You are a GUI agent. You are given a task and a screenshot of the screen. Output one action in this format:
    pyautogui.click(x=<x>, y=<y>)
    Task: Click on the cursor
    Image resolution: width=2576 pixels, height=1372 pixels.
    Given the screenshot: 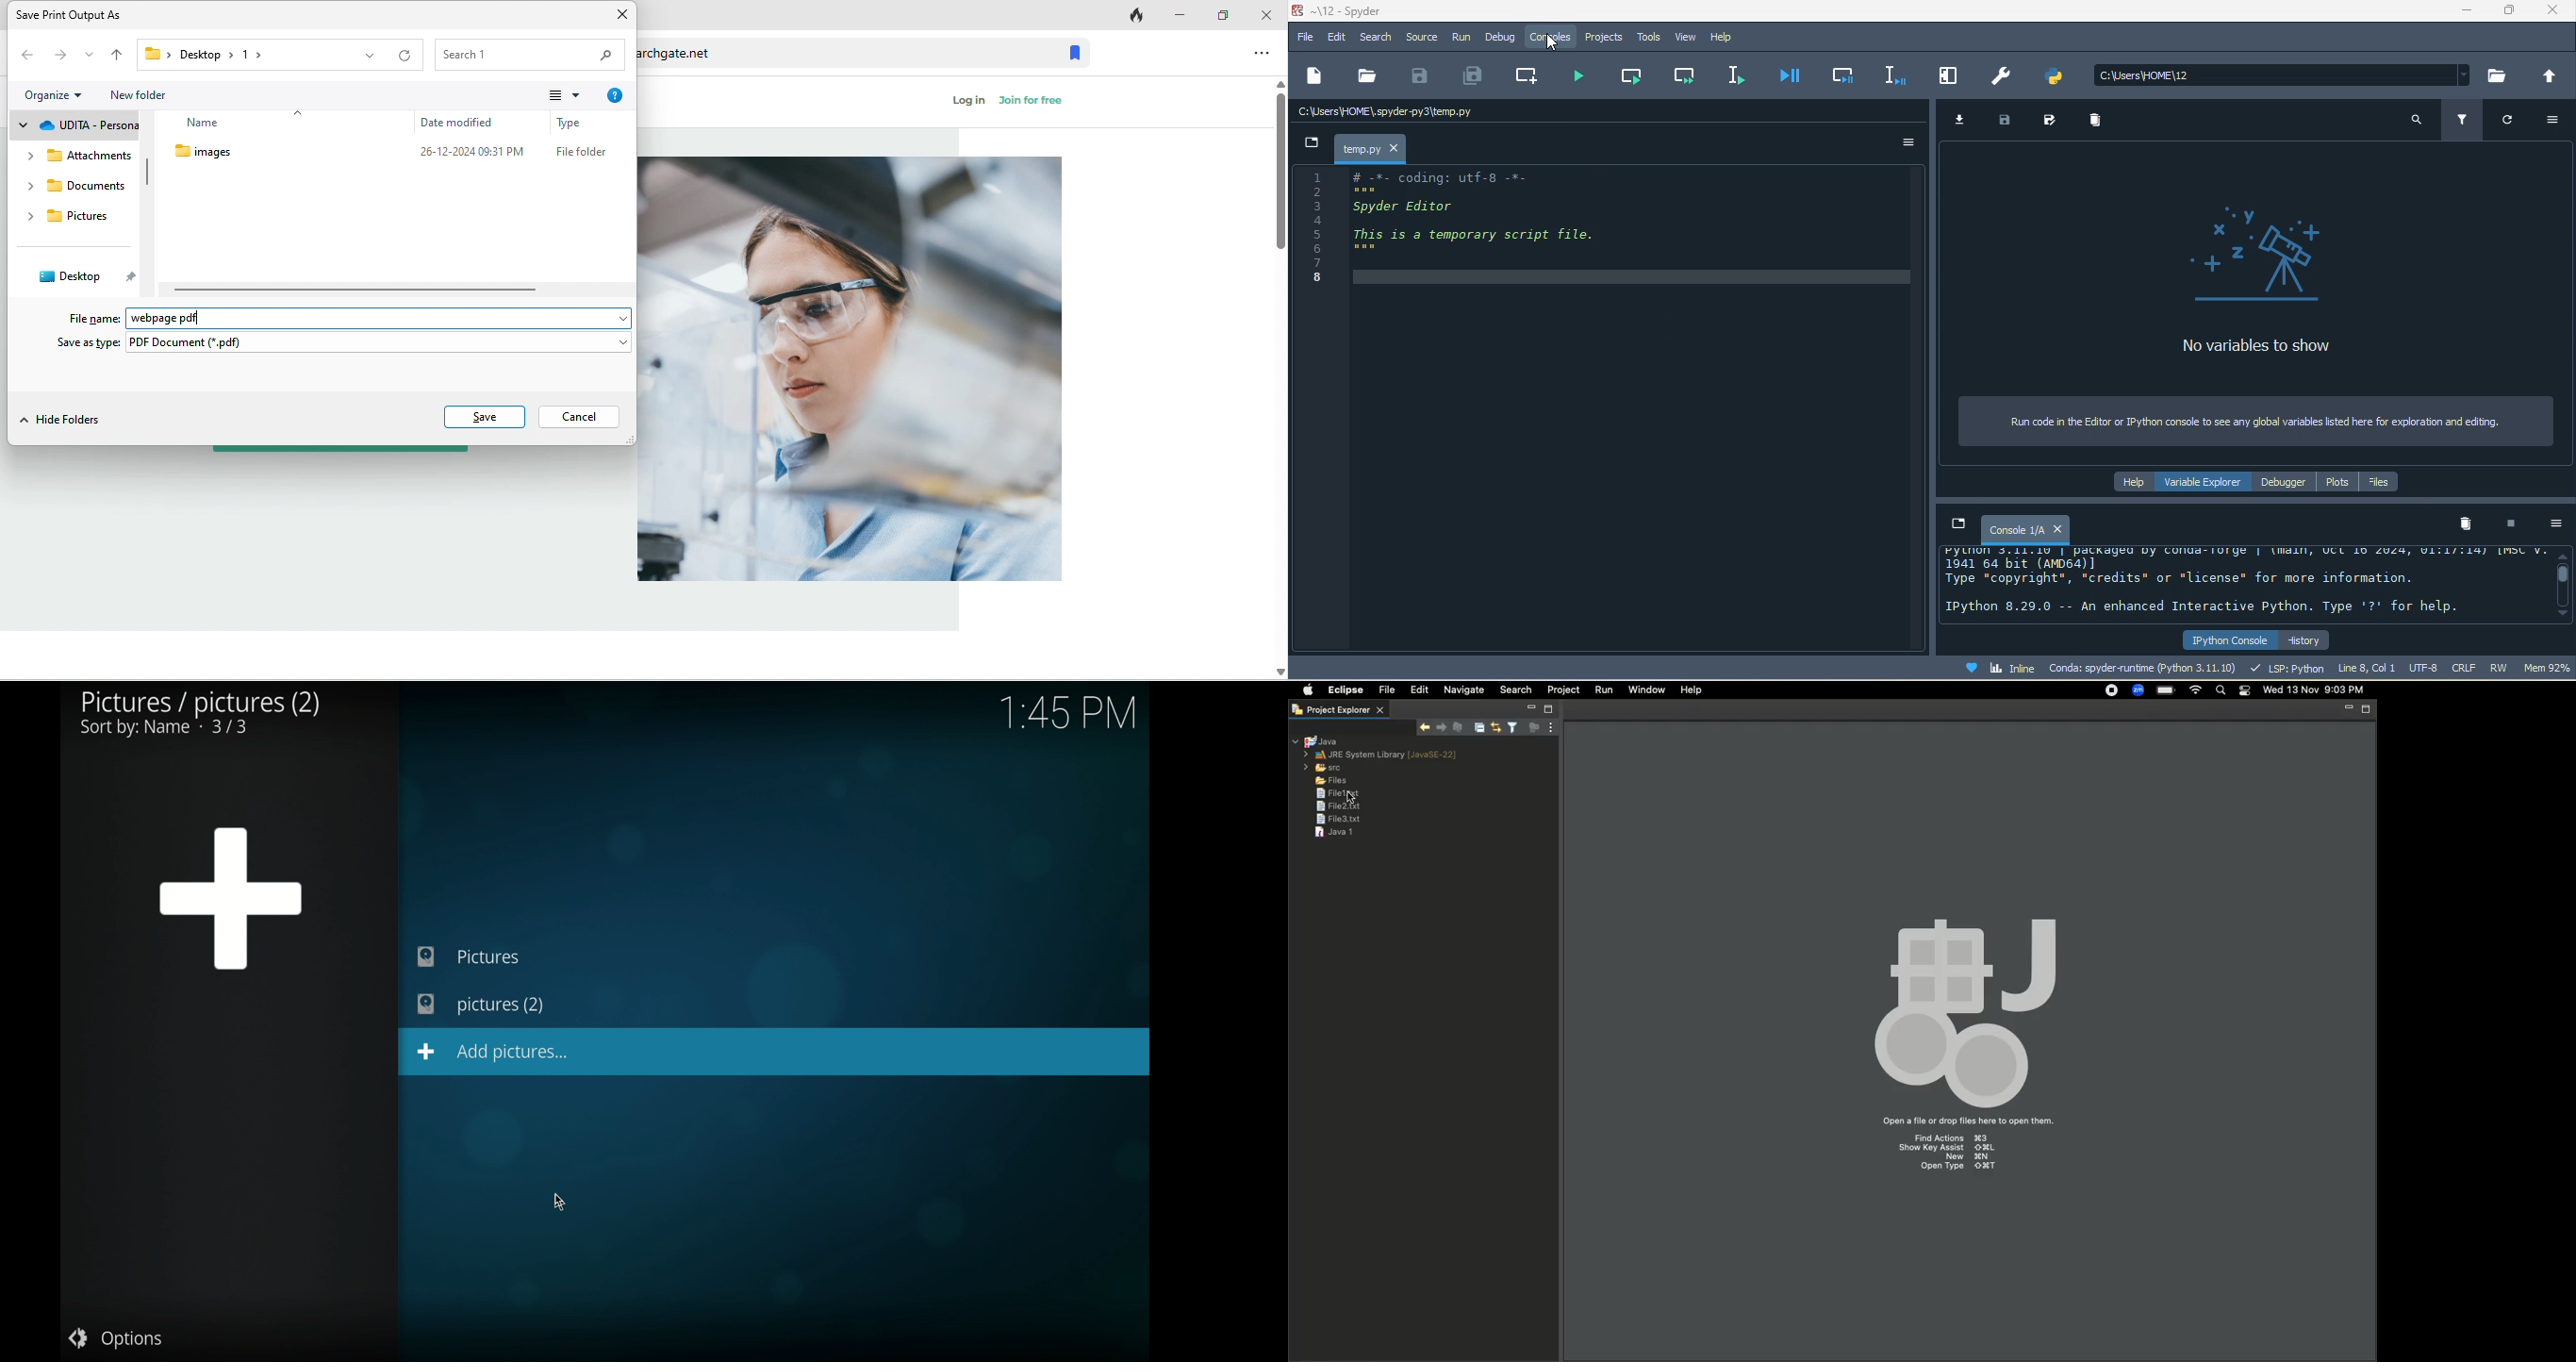 What is the action you would take?
    pyautogui.click(x=1554, y=43)
    